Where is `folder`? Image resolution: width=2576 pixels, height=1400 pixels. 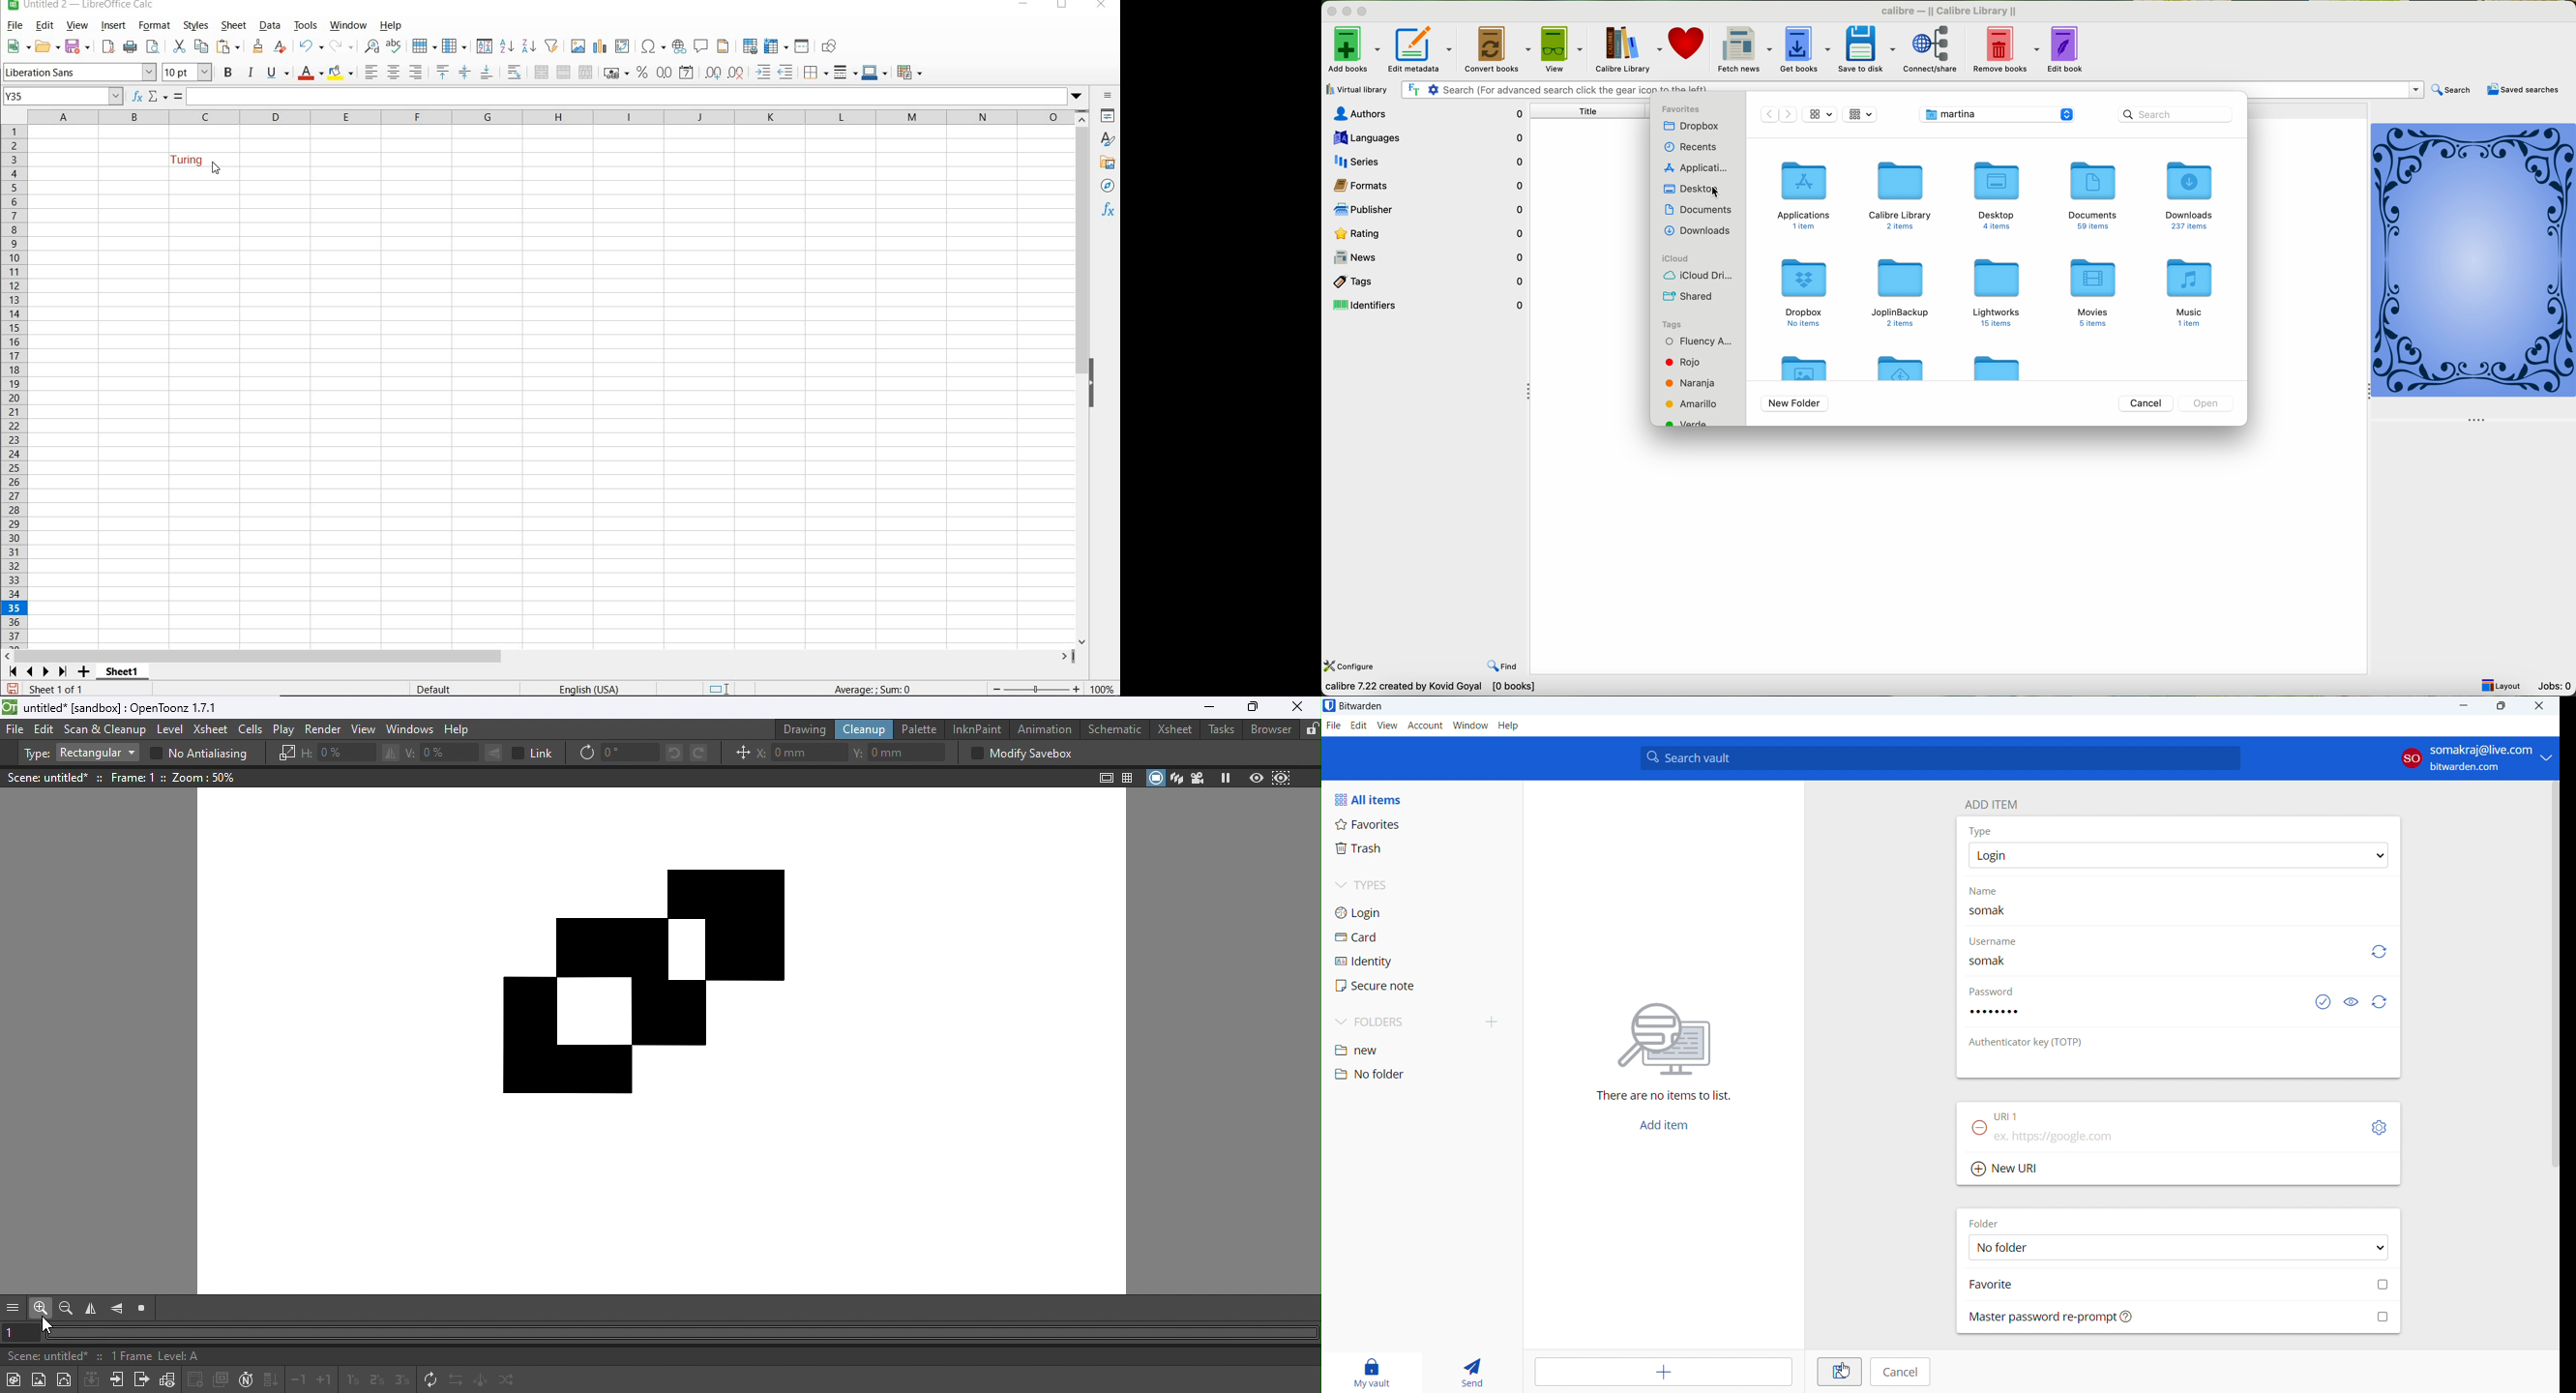
folder is located at coordinates (2001, 367).